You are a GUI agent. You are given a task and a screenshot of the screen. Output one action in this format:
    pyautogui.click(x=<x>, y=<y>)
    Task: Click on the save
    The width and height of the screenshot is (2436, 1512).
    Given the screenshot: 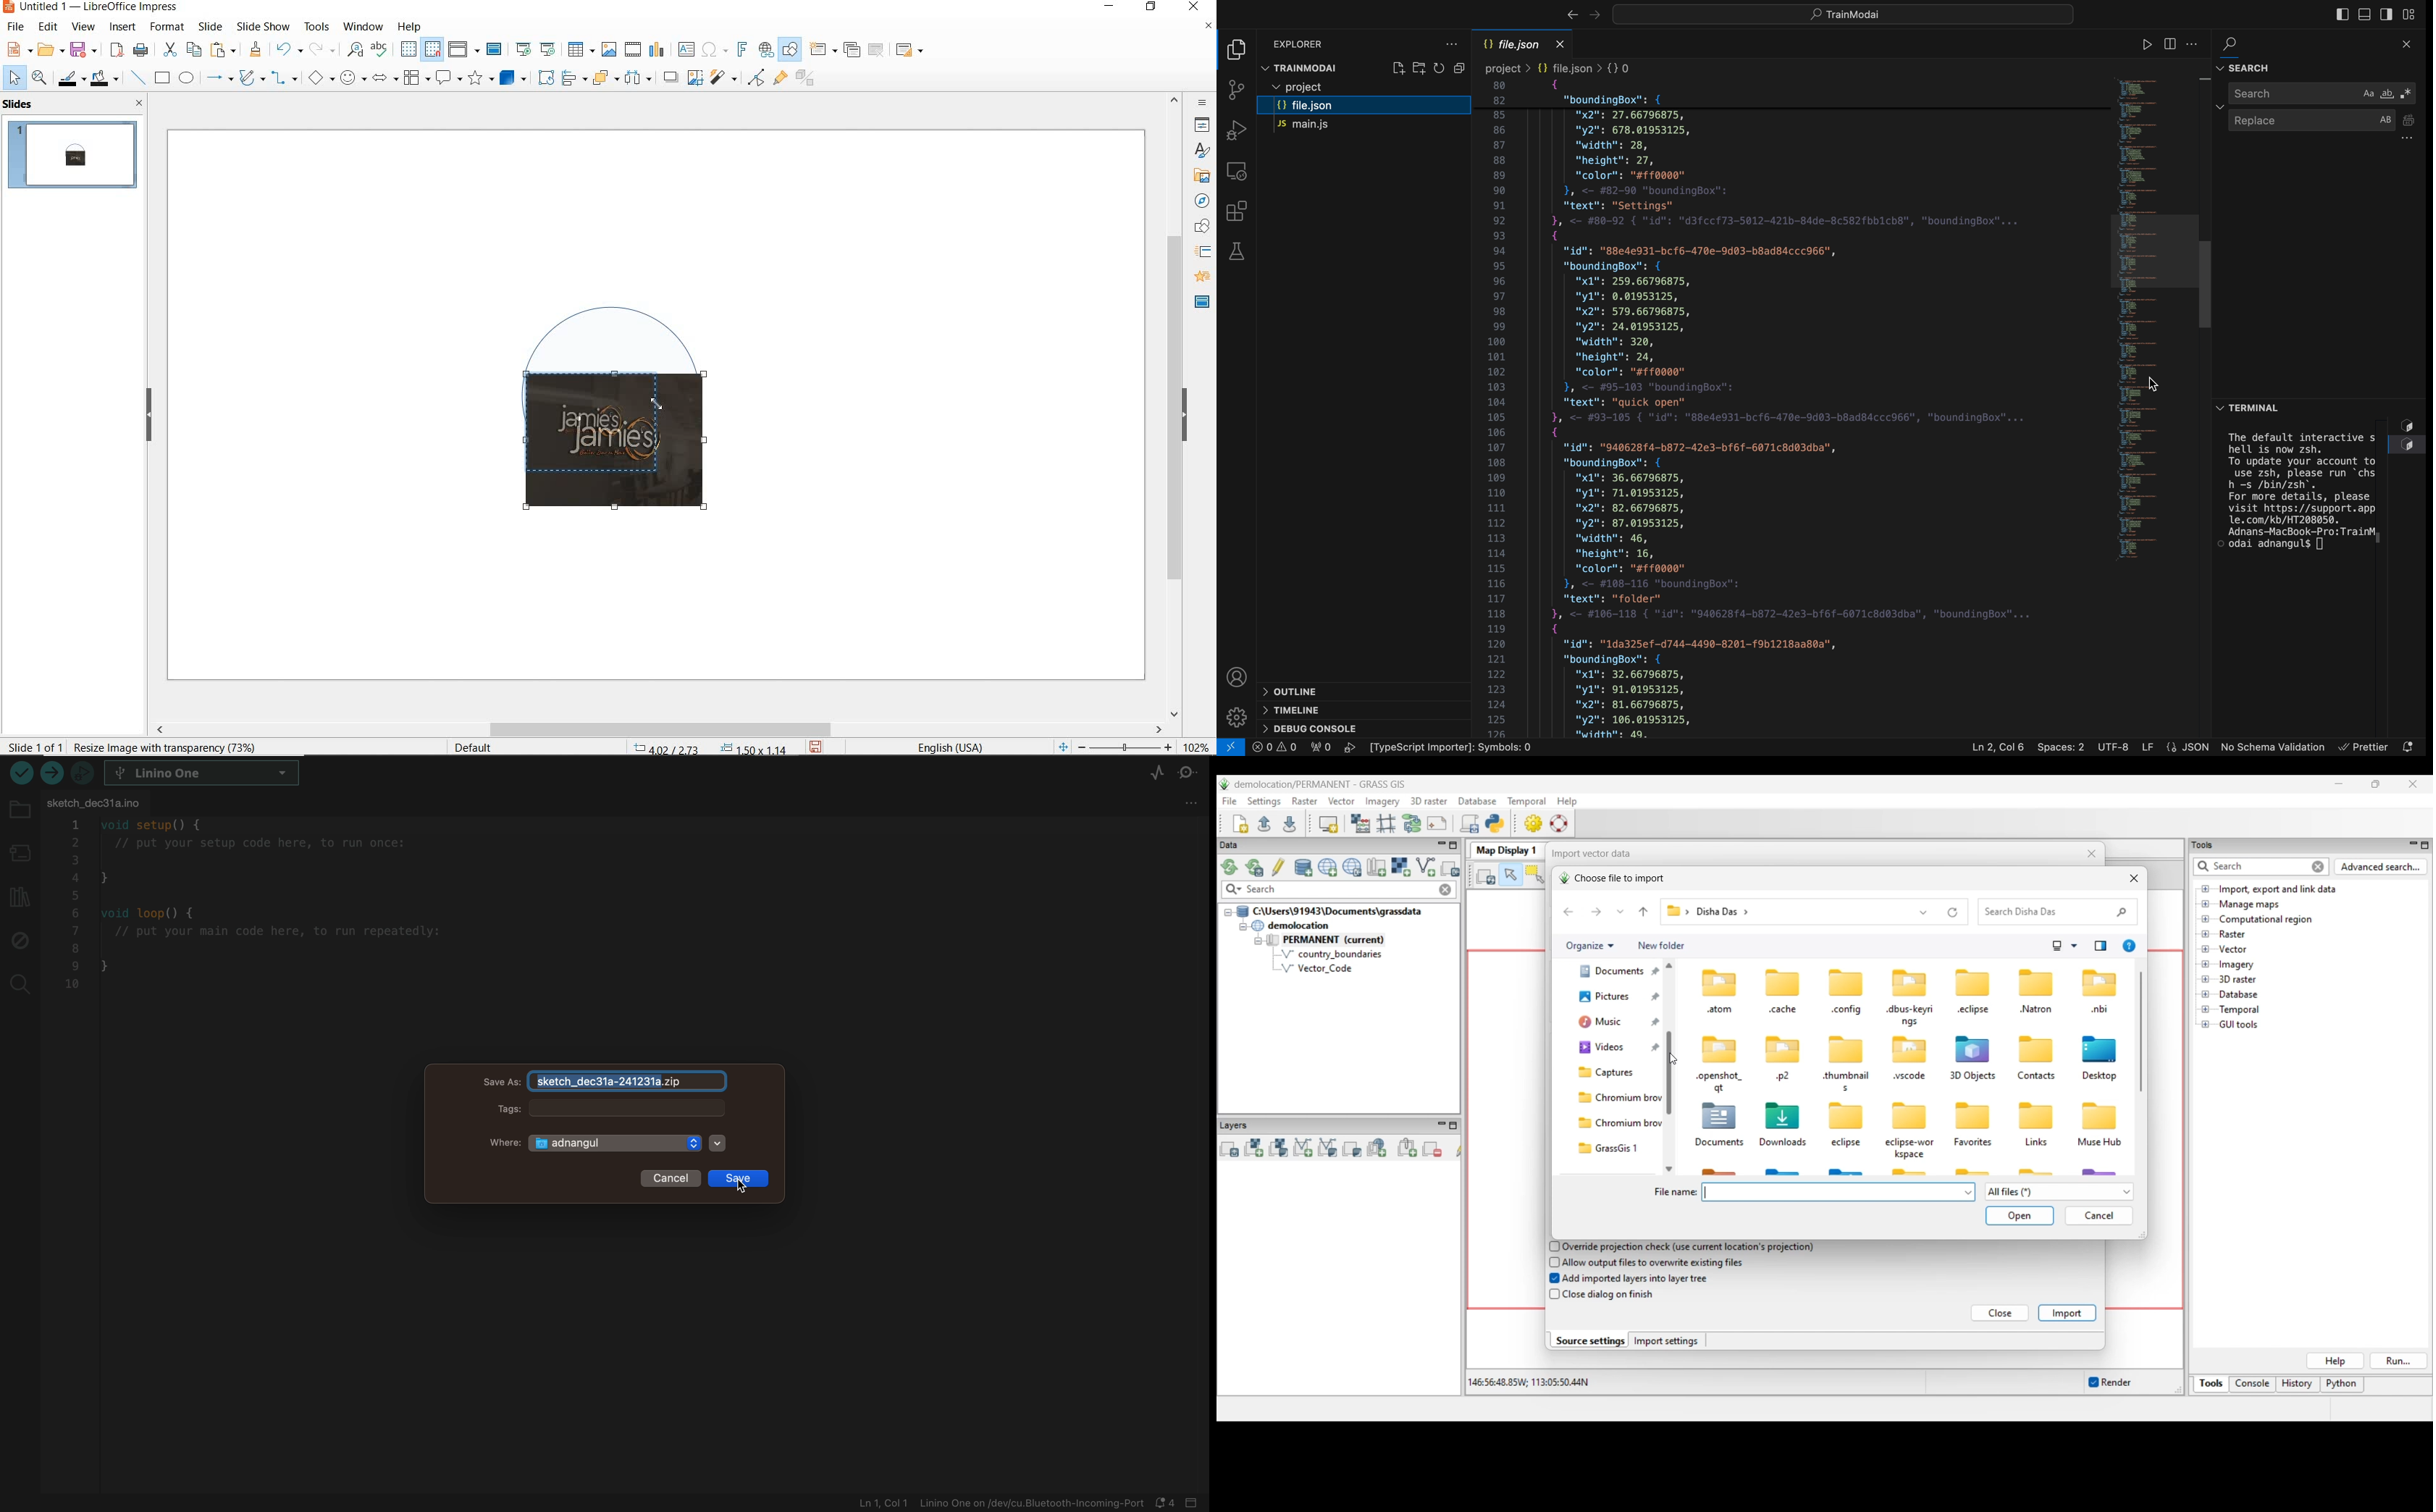 What is the action you would take?
    pyautogui.click(x=817, y=746)
    